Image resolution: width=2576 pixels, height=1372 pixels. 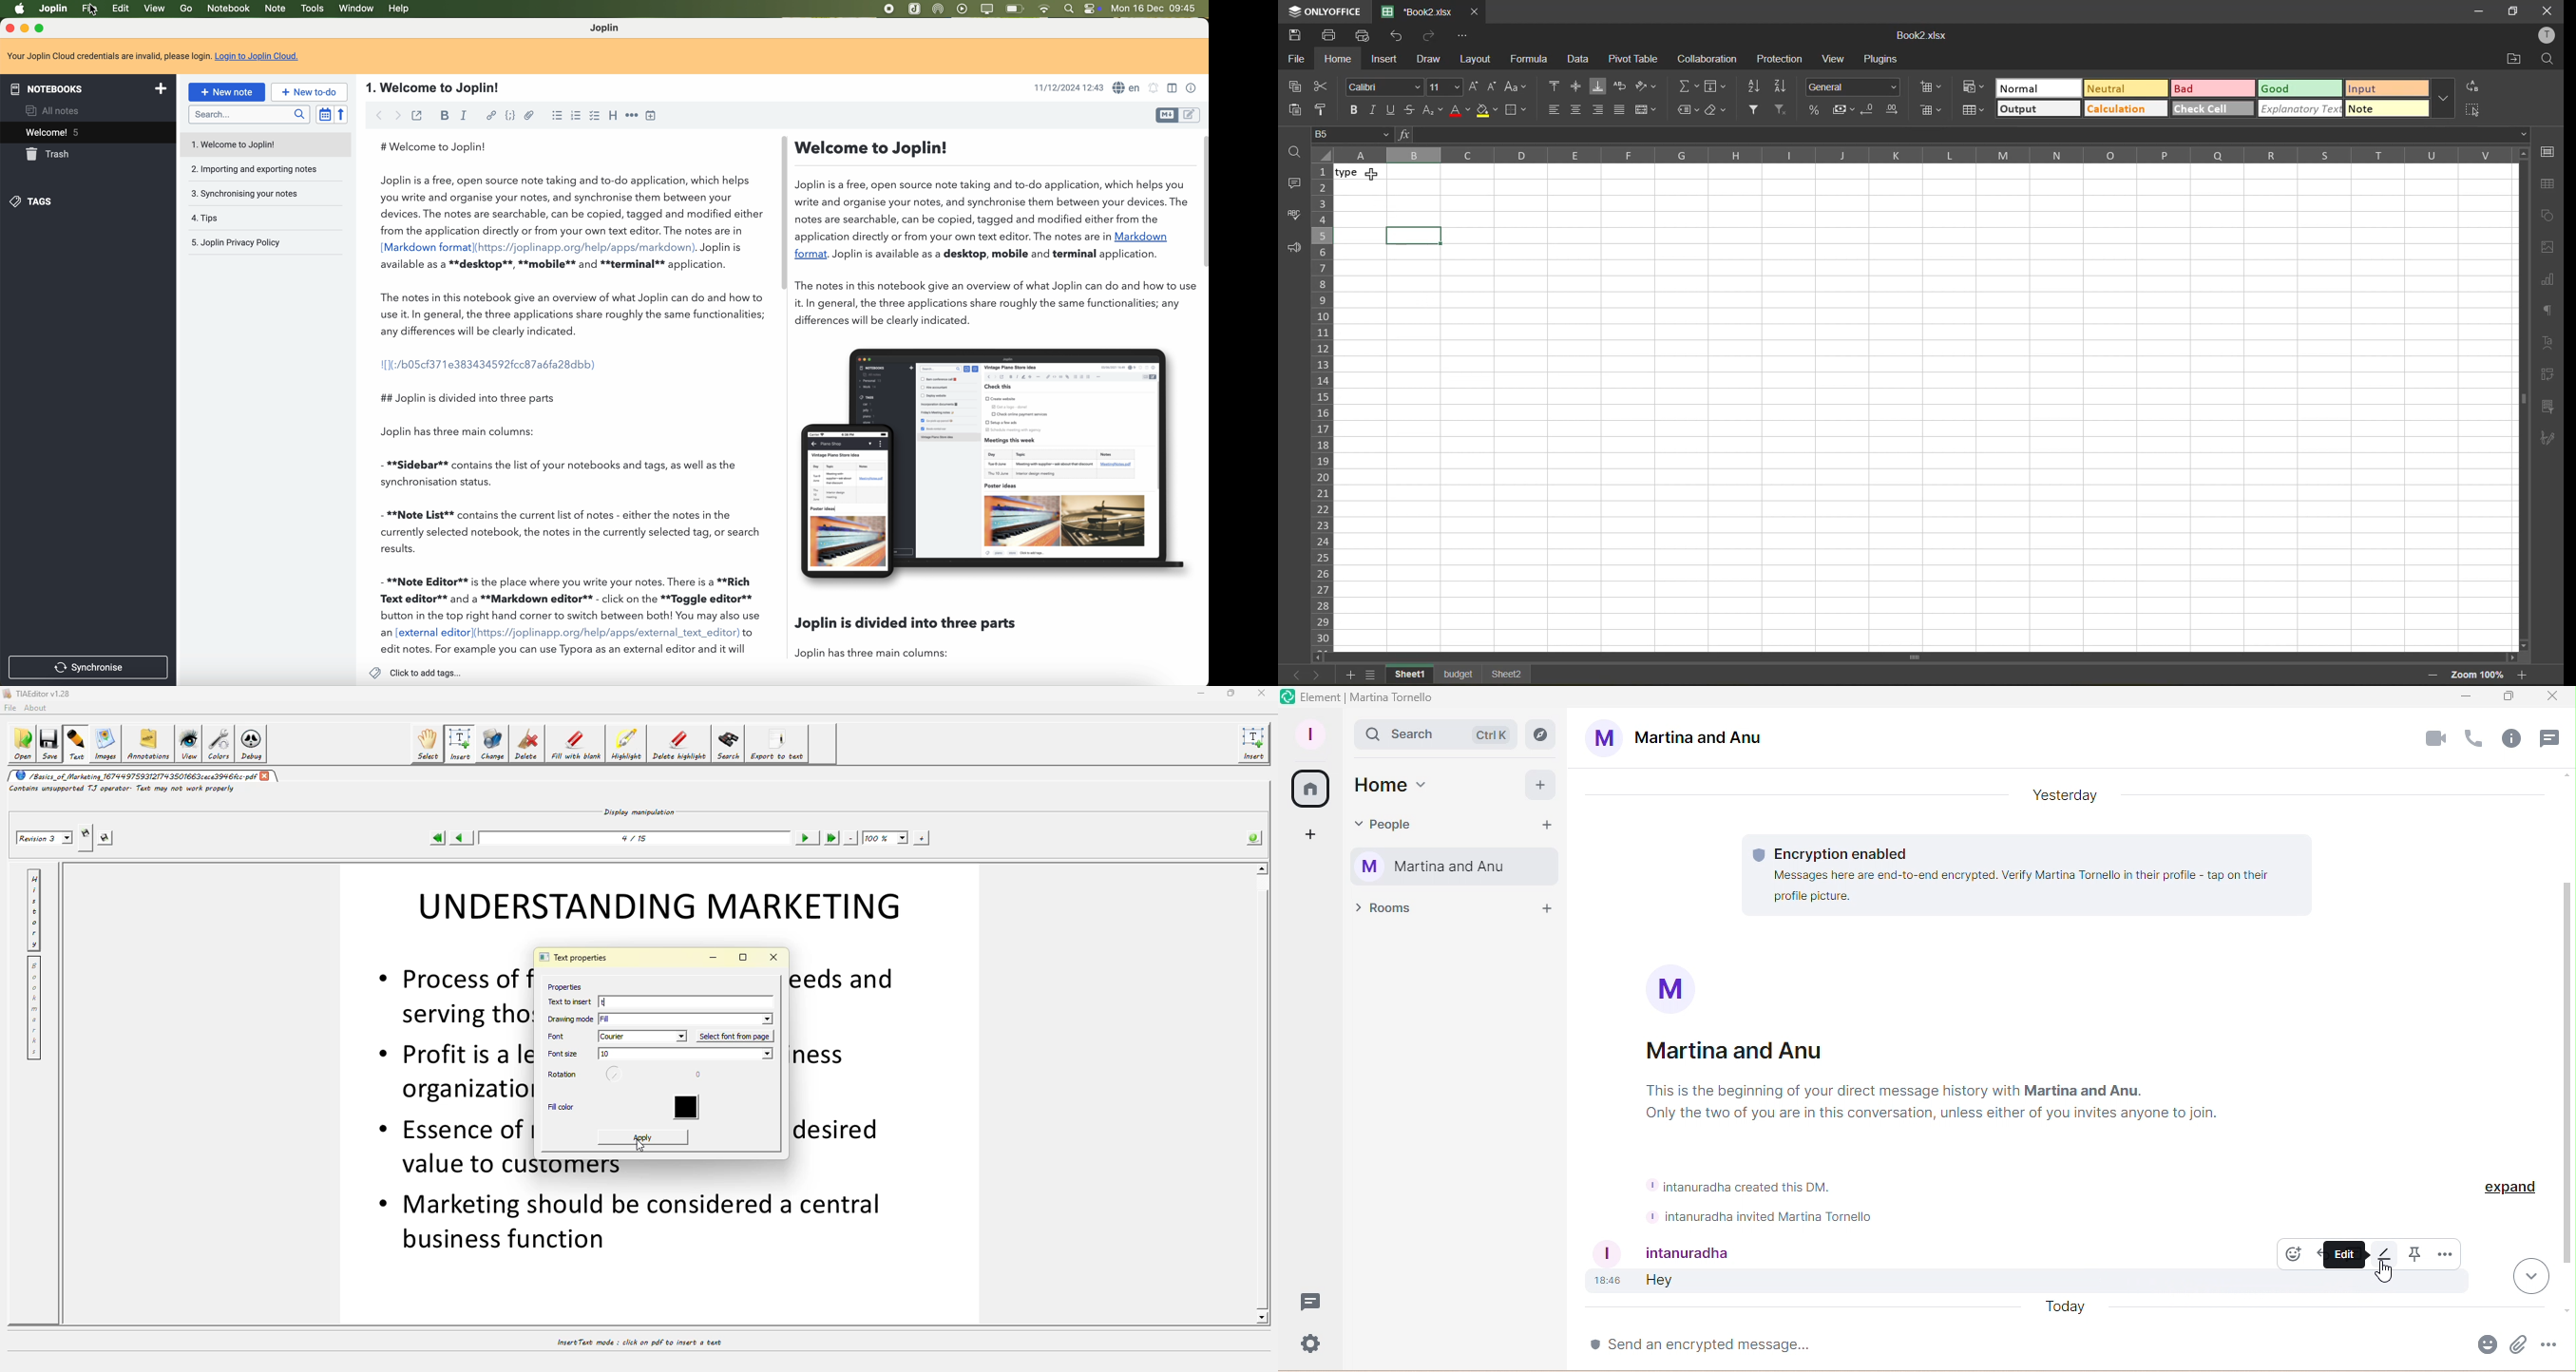 I want to click on search bar, so click(x=249, y=114).